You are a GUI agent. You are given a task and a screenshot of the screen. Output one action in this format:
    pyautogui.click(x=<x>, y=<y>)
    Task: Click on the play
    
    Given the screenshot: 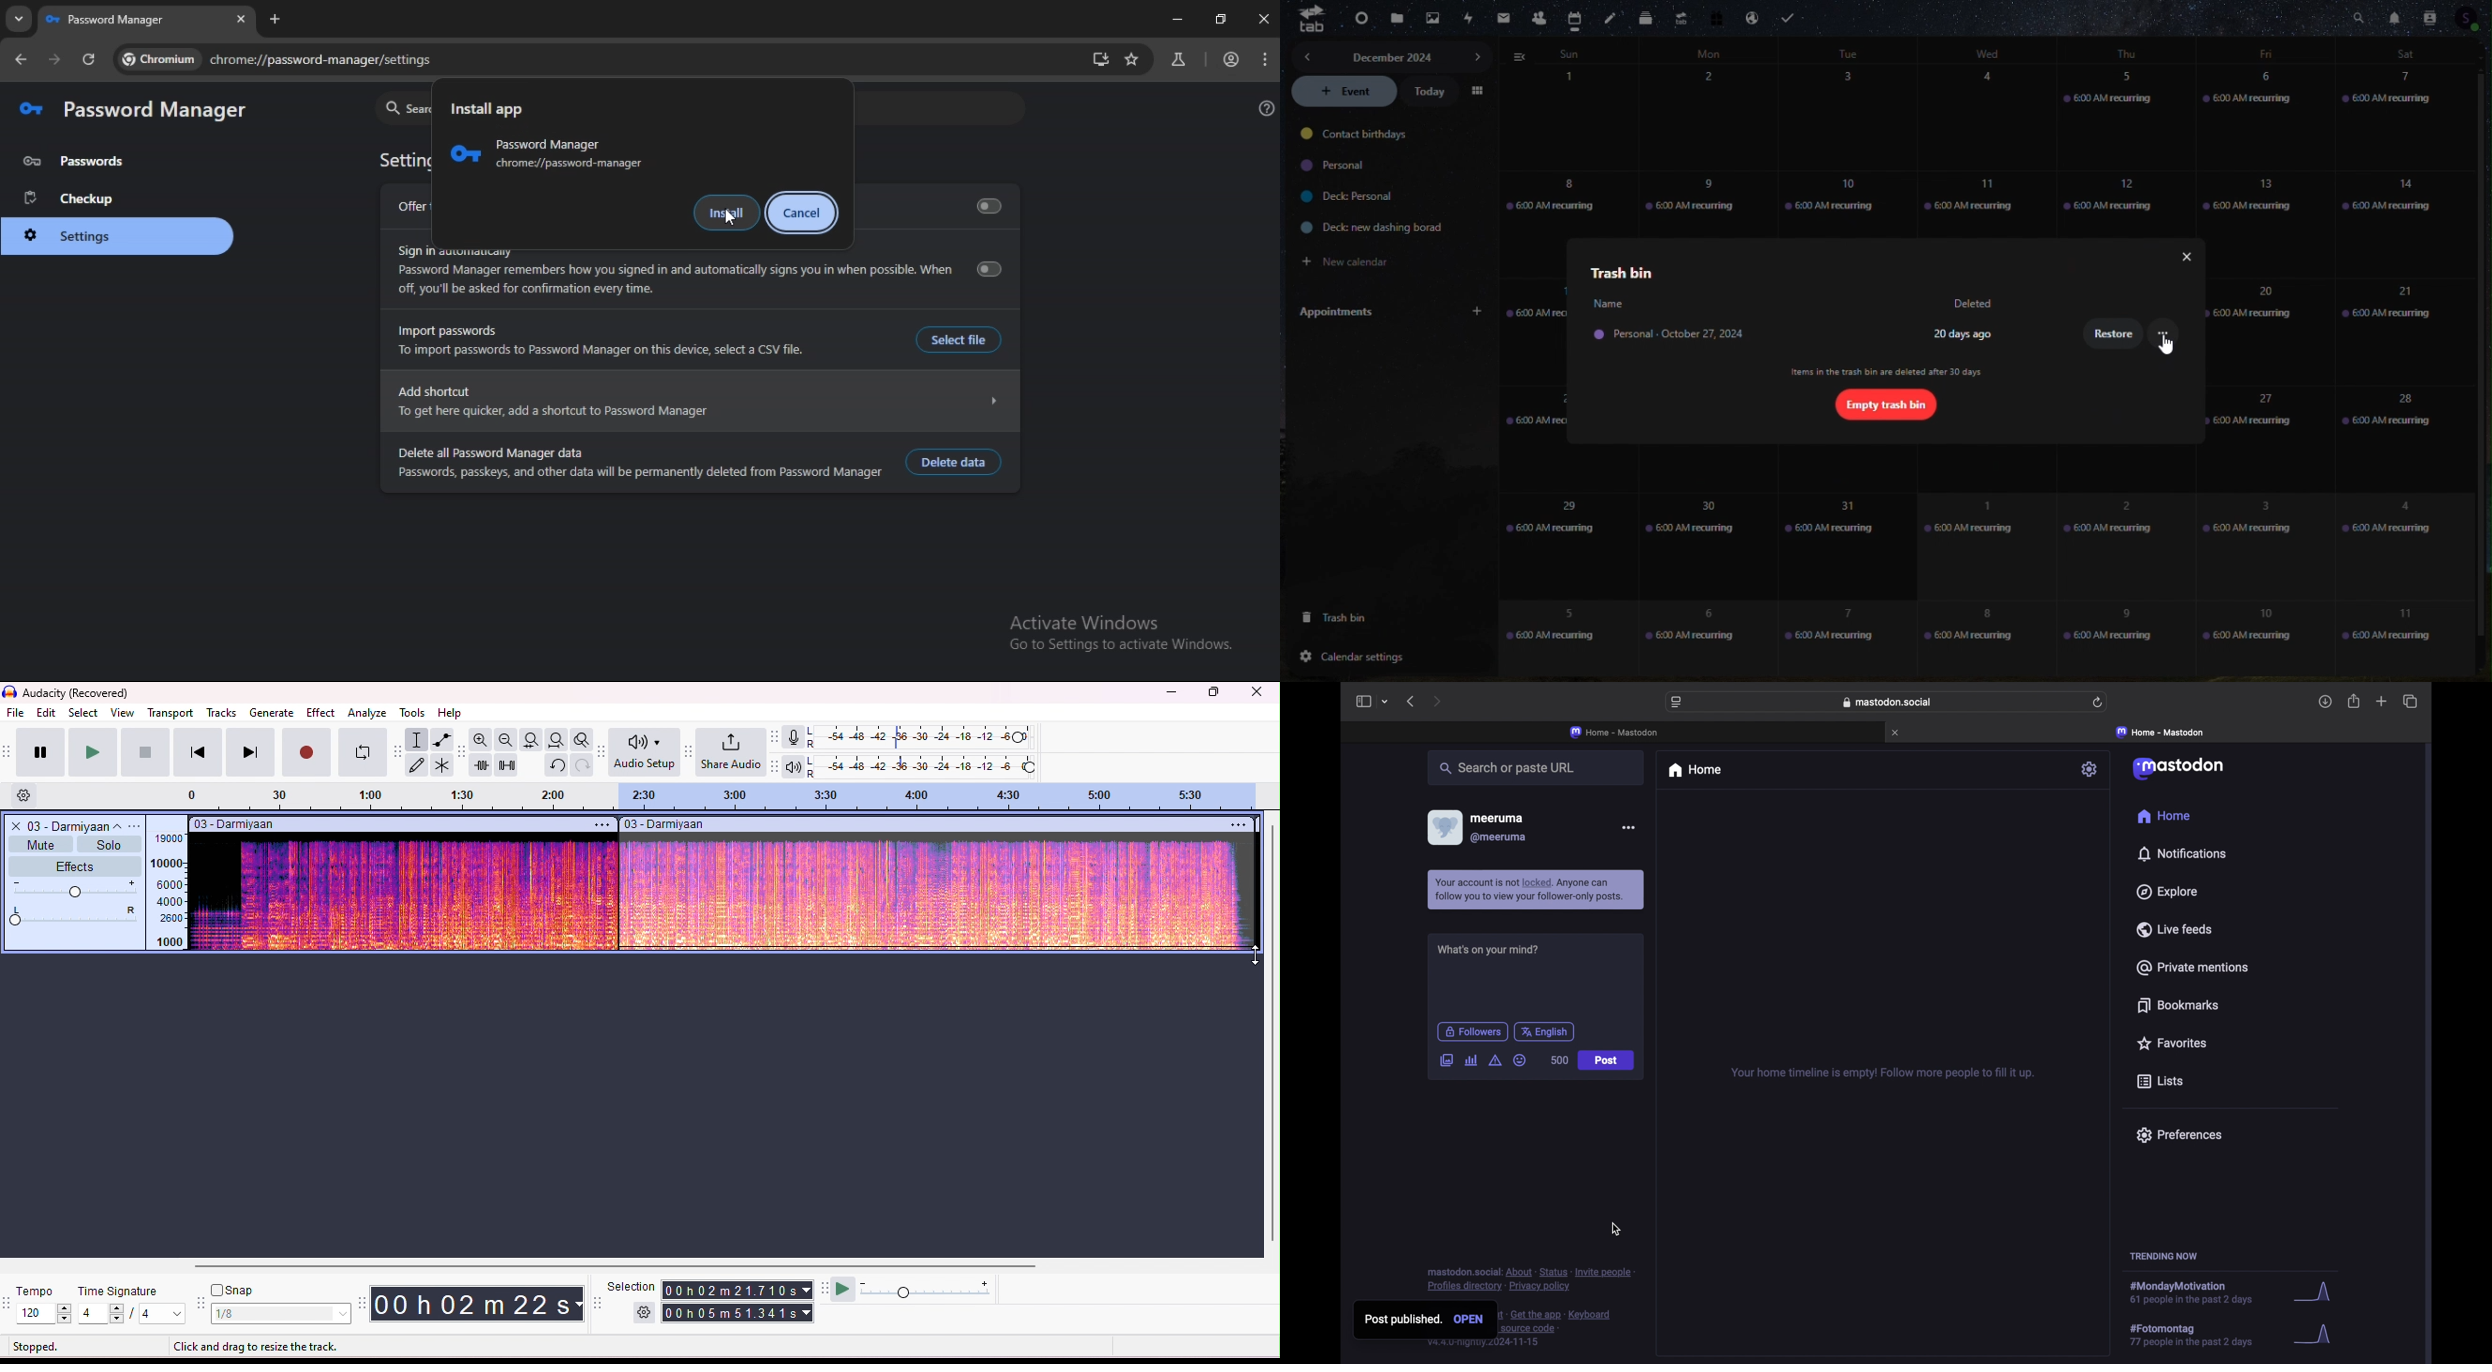 What is the action you would take?
    pyautogui.click(x=91, y=752)
    